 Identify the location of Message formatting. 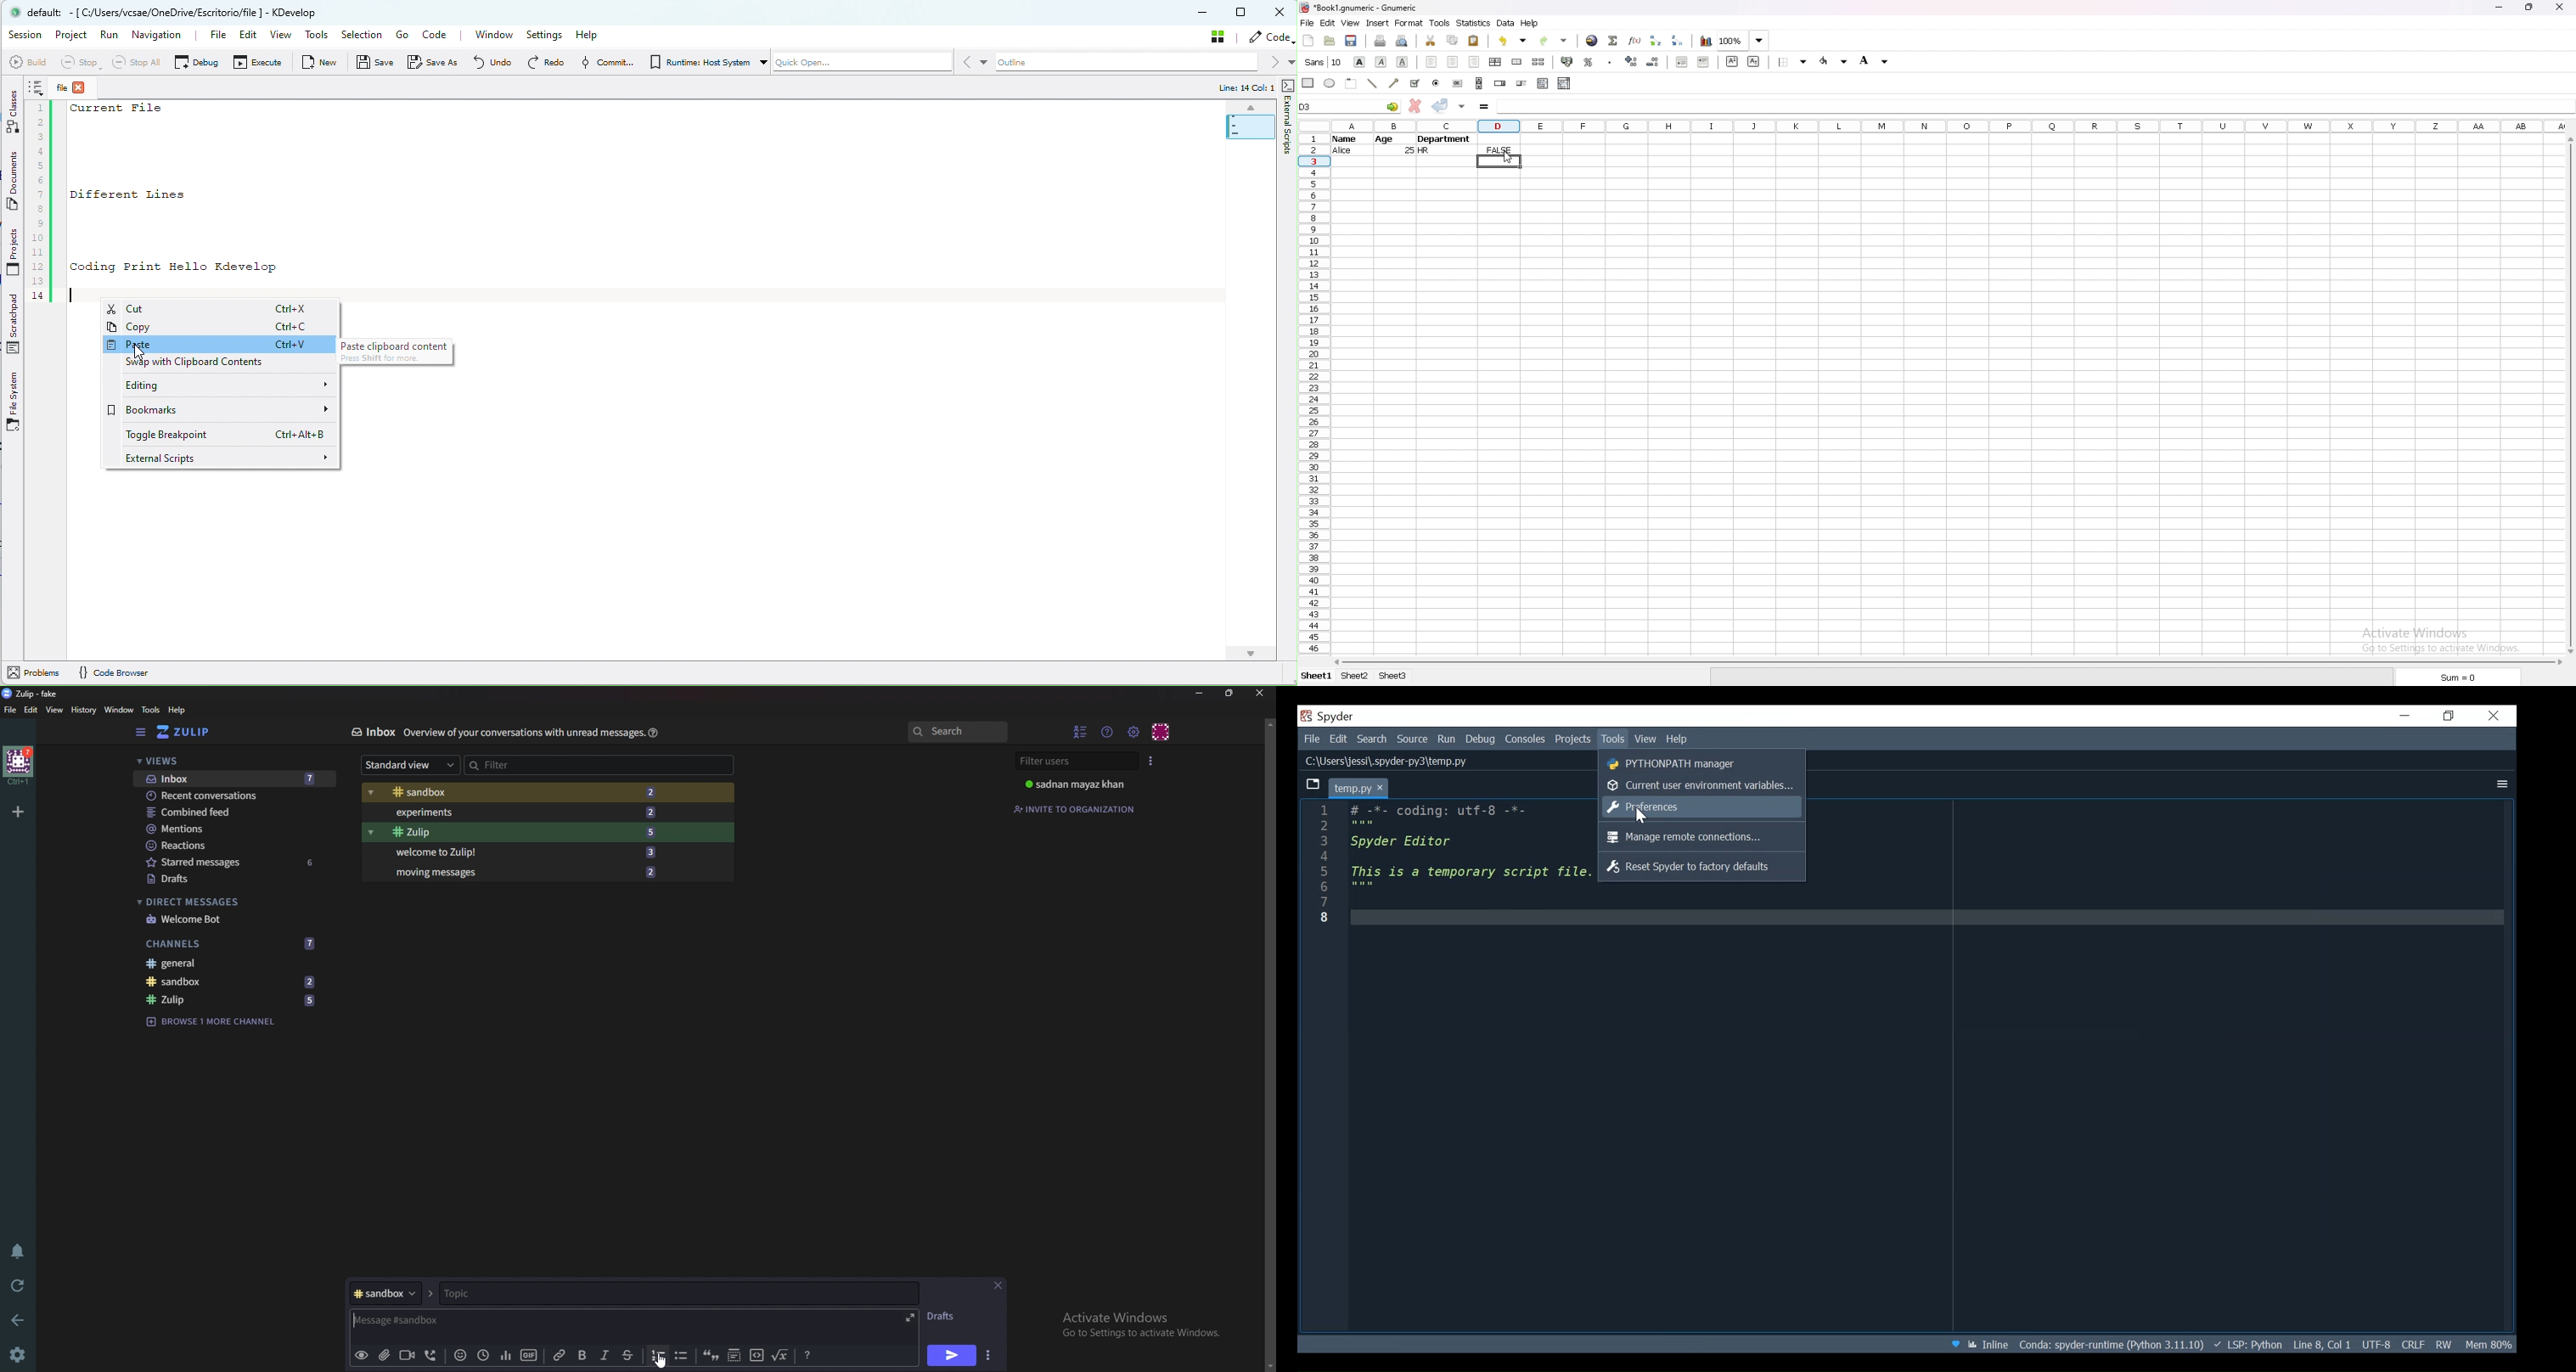
(807, 1355).